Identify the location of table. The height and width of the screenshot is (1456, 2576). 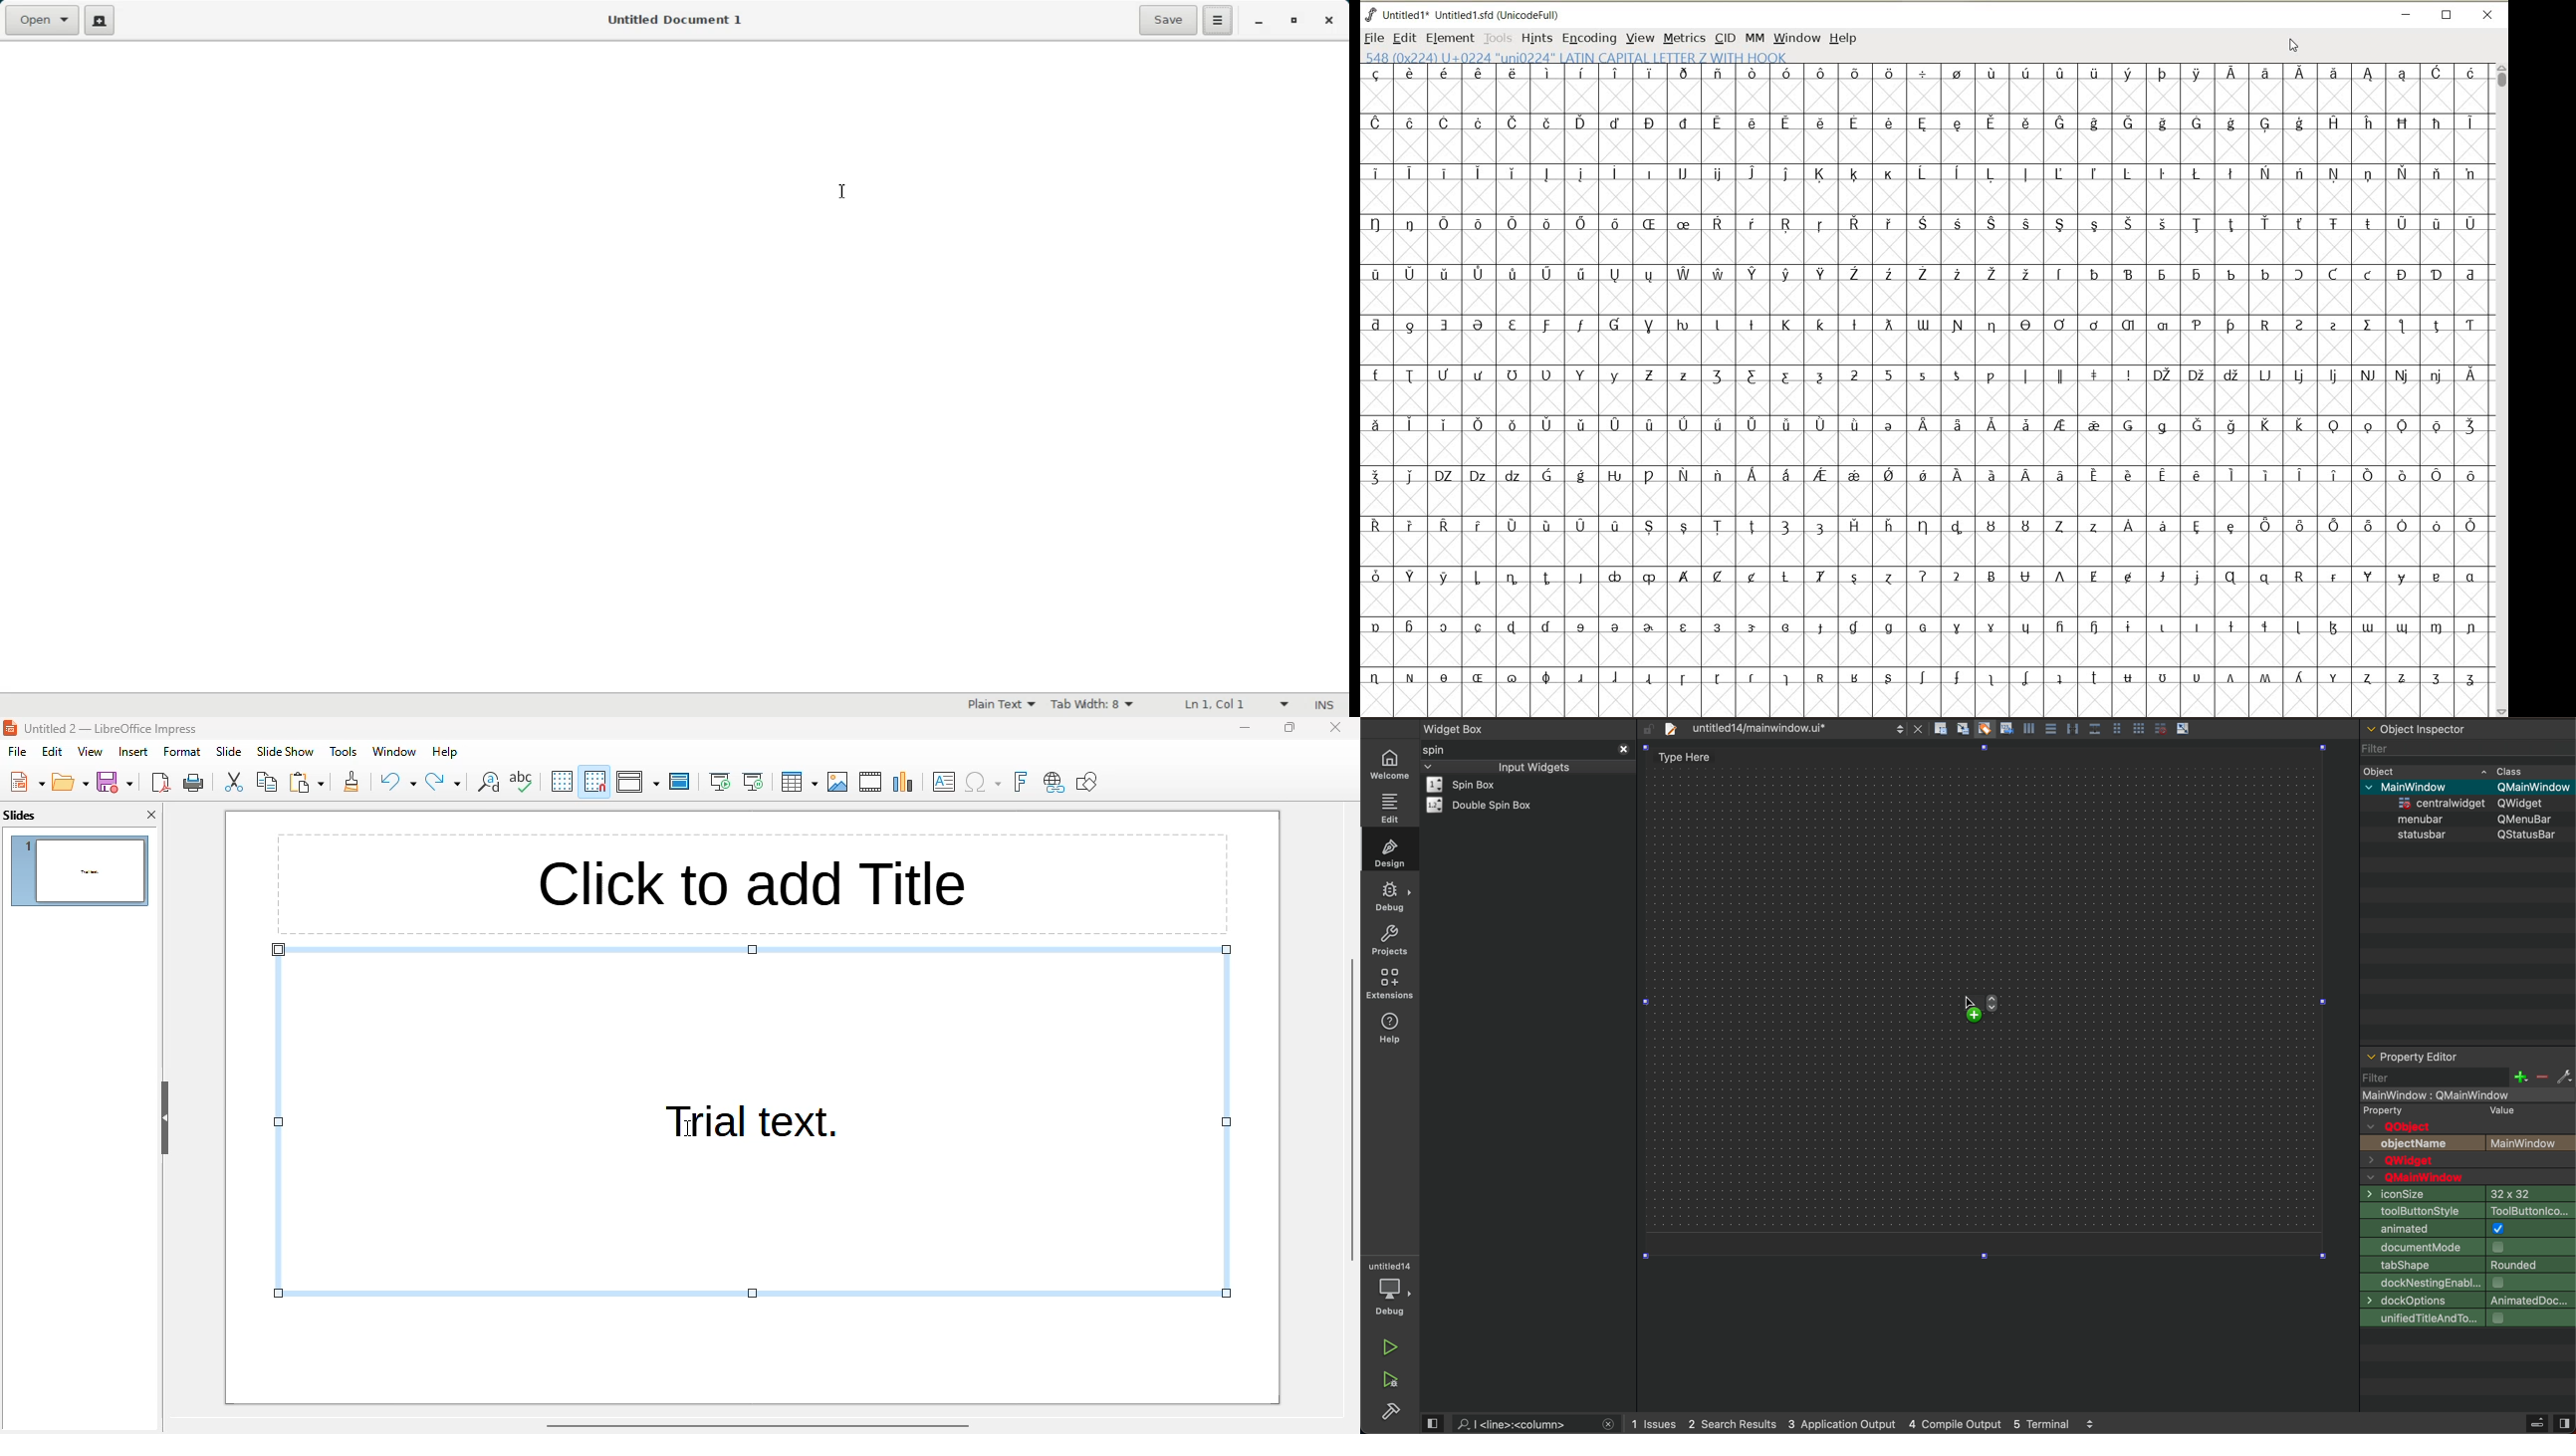
(799, 781).